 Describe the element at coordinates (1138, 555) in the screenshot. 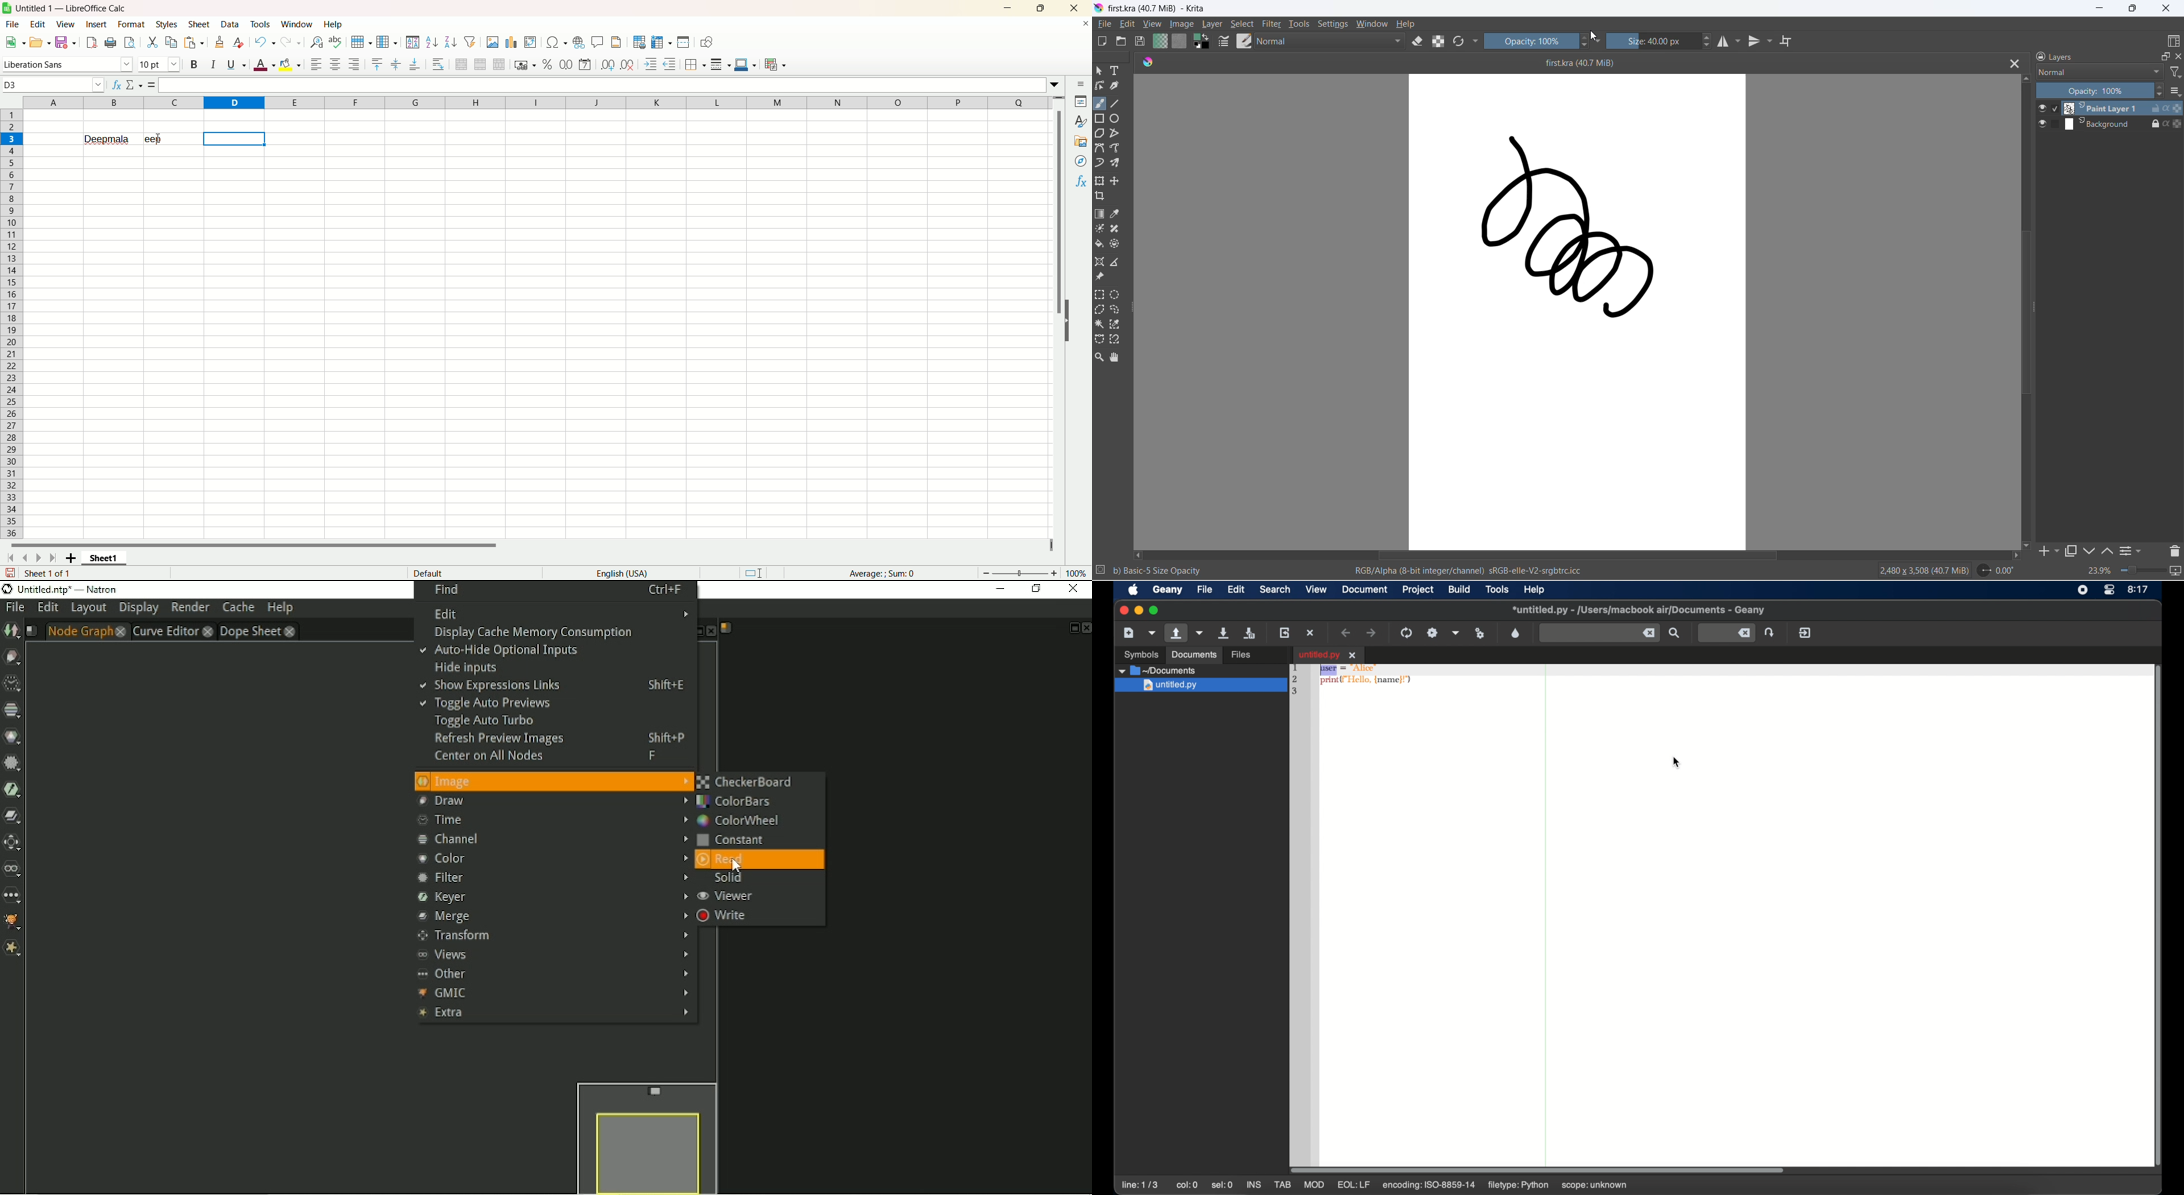

I see `left move button` at that location.